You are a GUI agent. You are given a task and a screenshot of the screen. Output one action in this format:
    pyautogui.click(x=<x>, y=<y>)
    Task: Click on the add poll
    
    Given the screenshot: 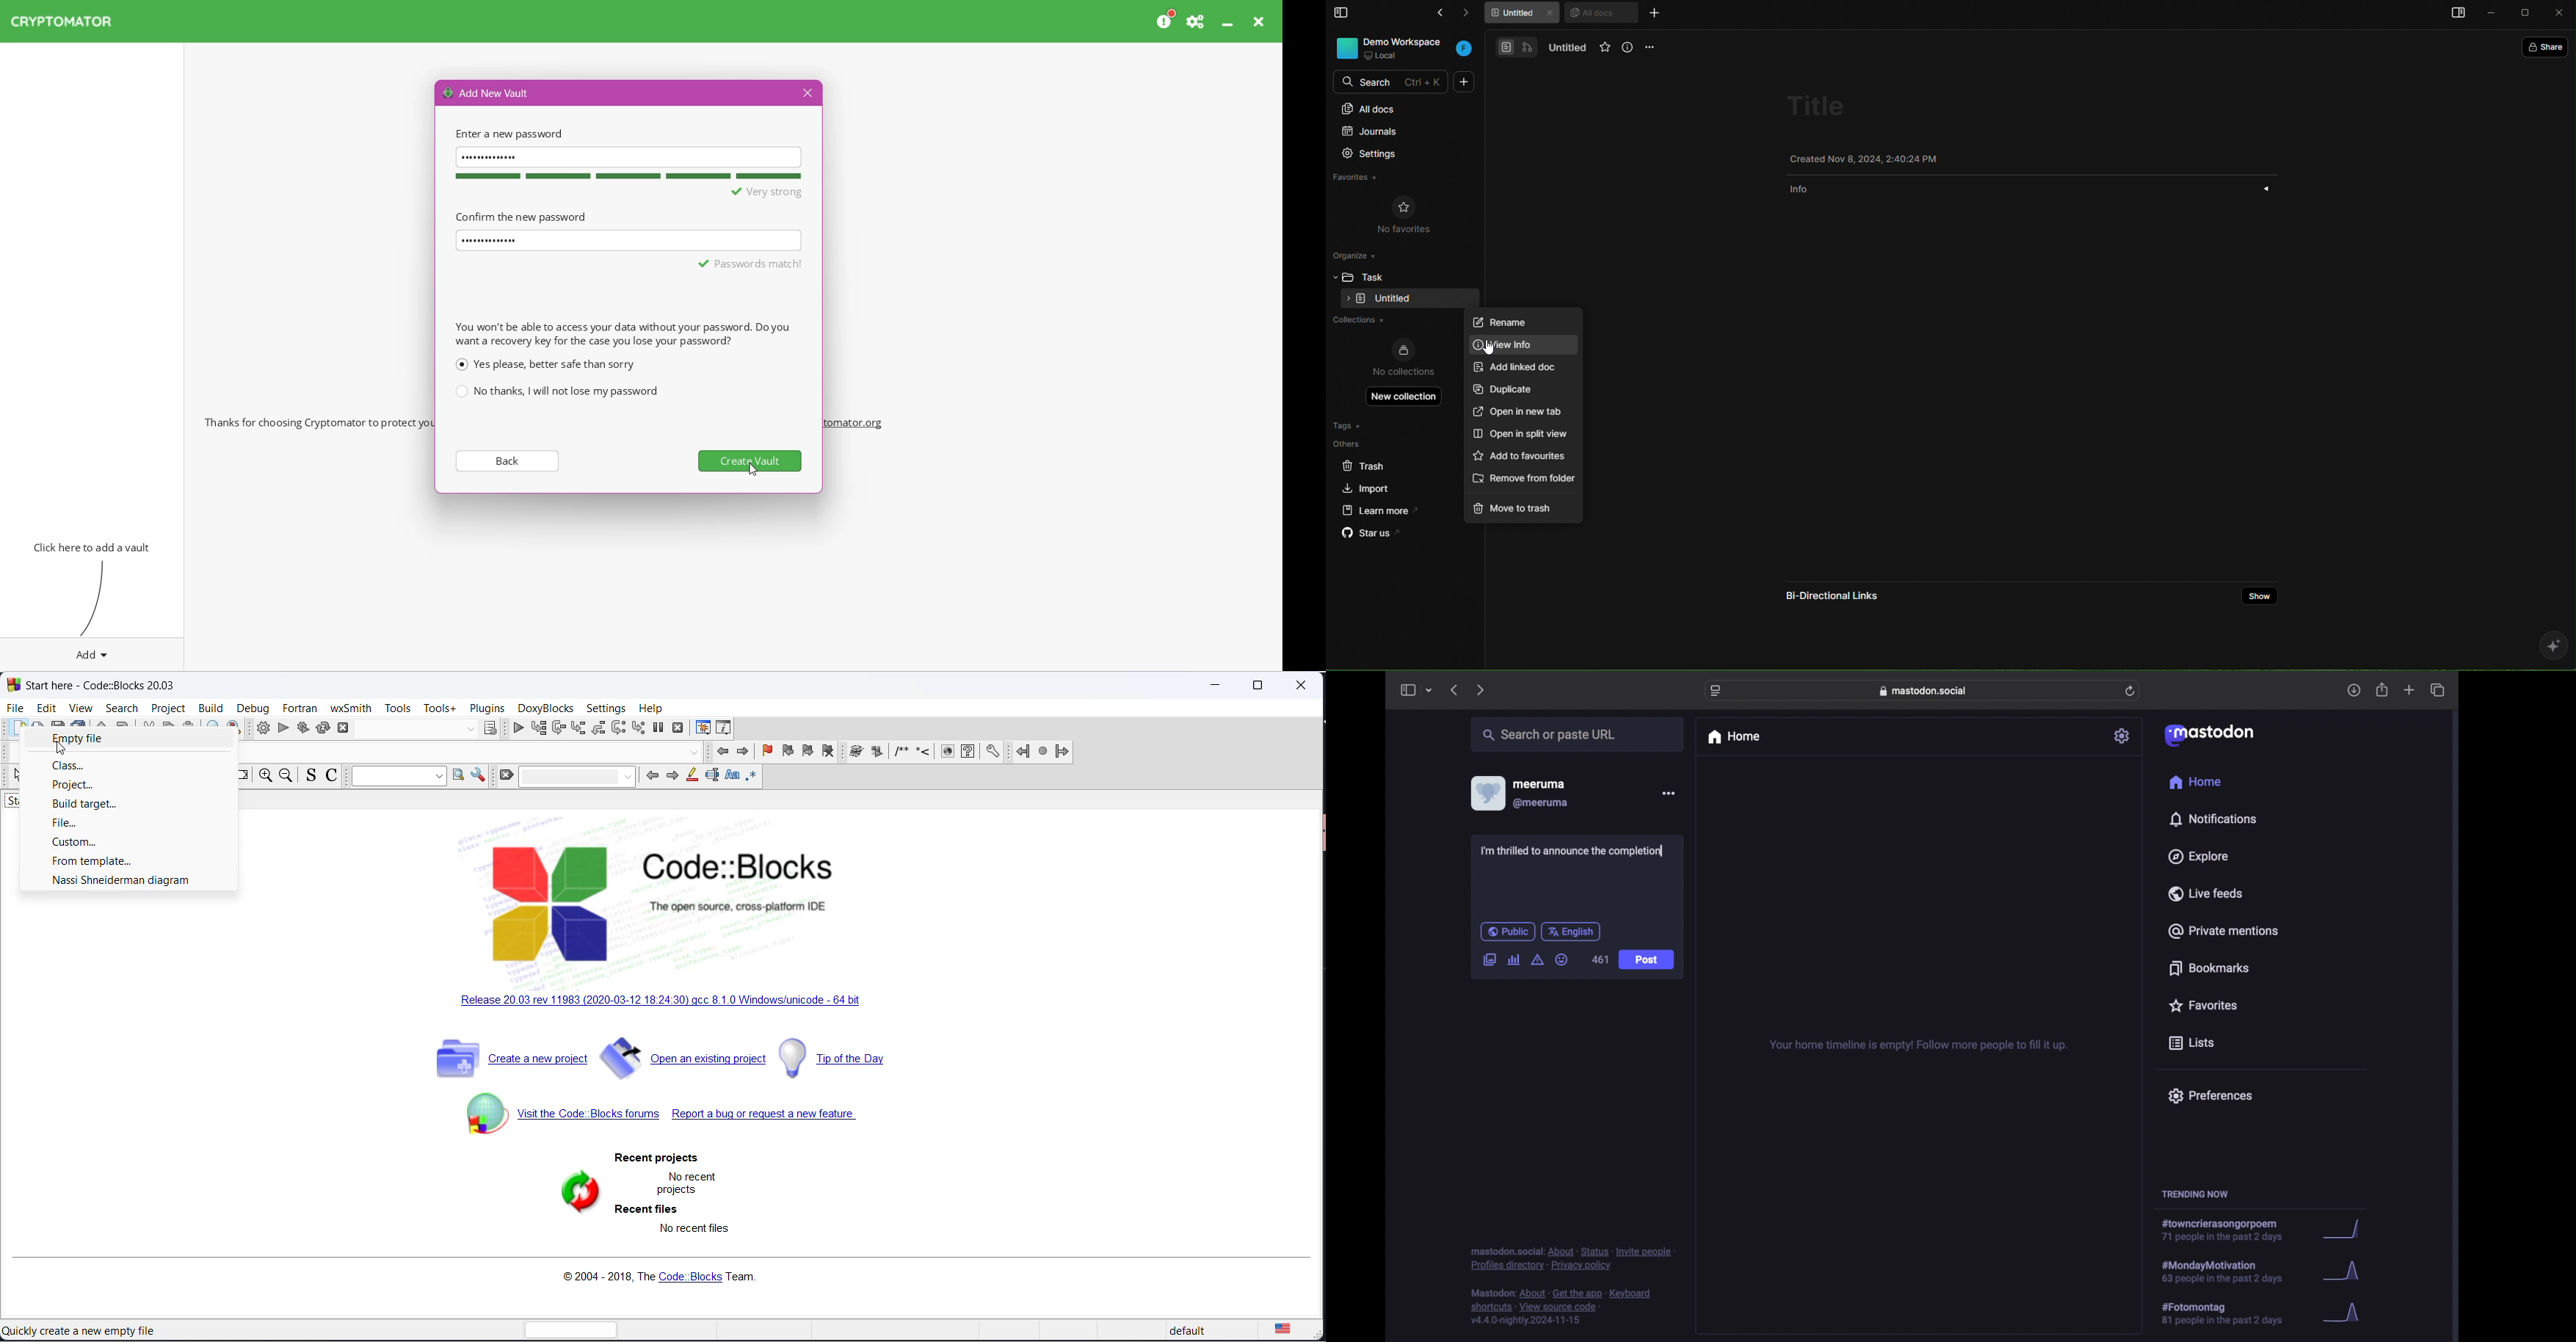 What is the action you would take?
    pyautogui.click(x=1515, y=960)
    